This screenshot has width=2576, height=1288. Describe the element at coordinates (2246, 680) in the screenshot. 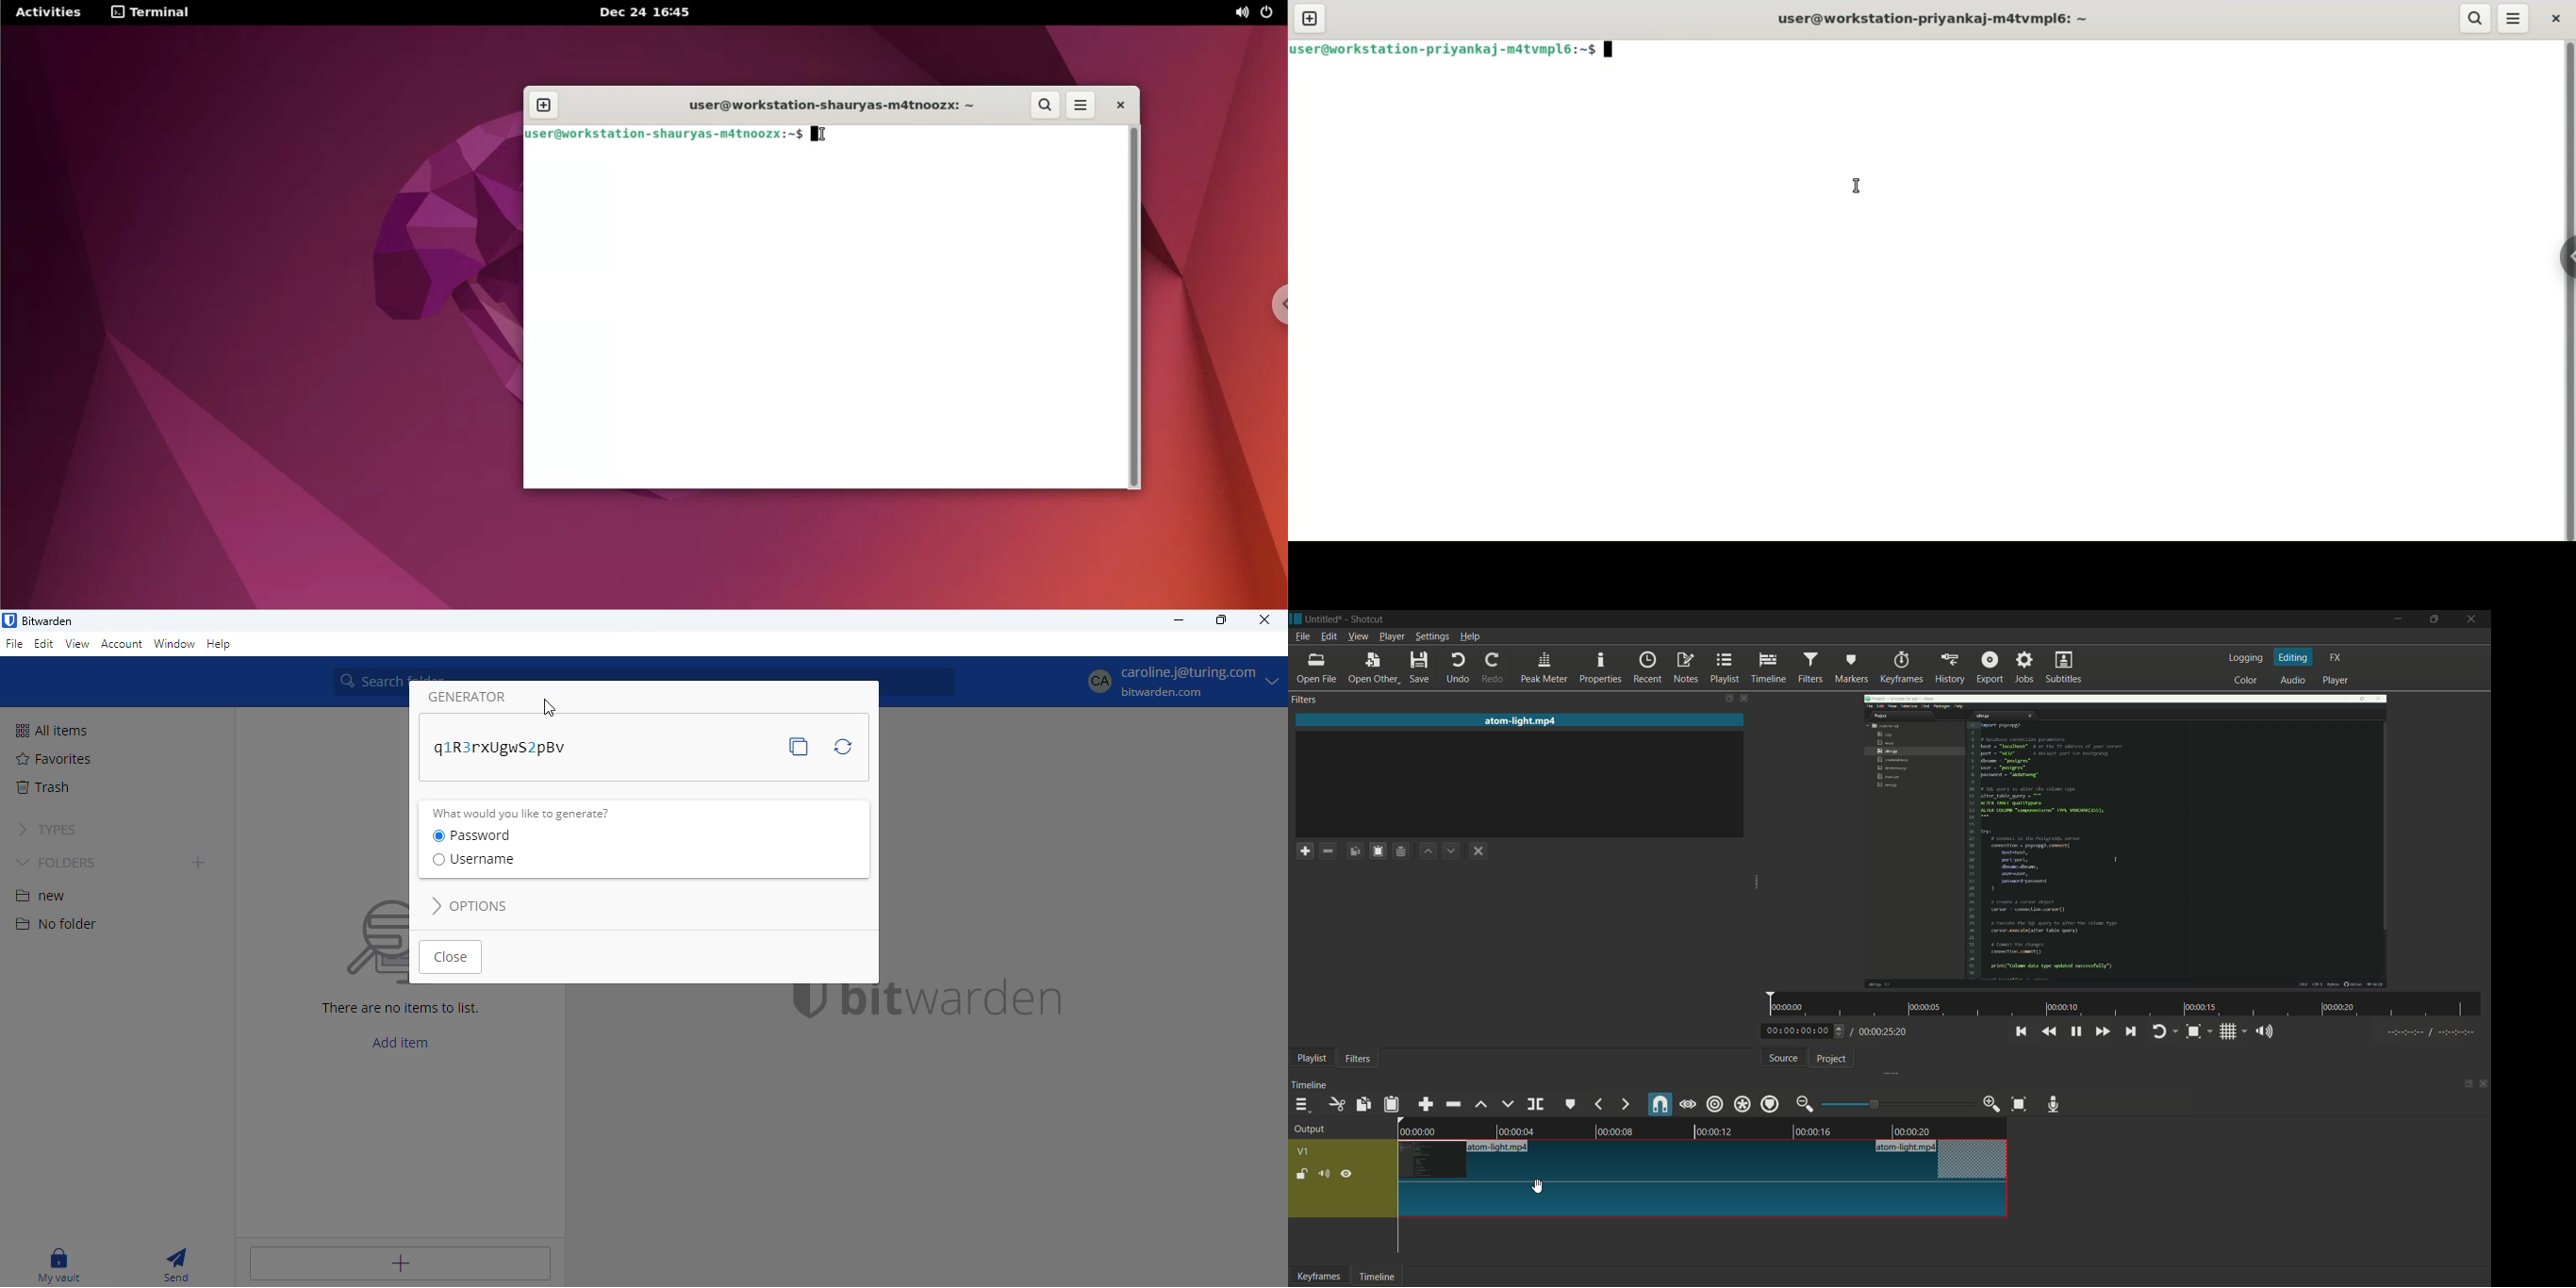

I see `color` at that location.